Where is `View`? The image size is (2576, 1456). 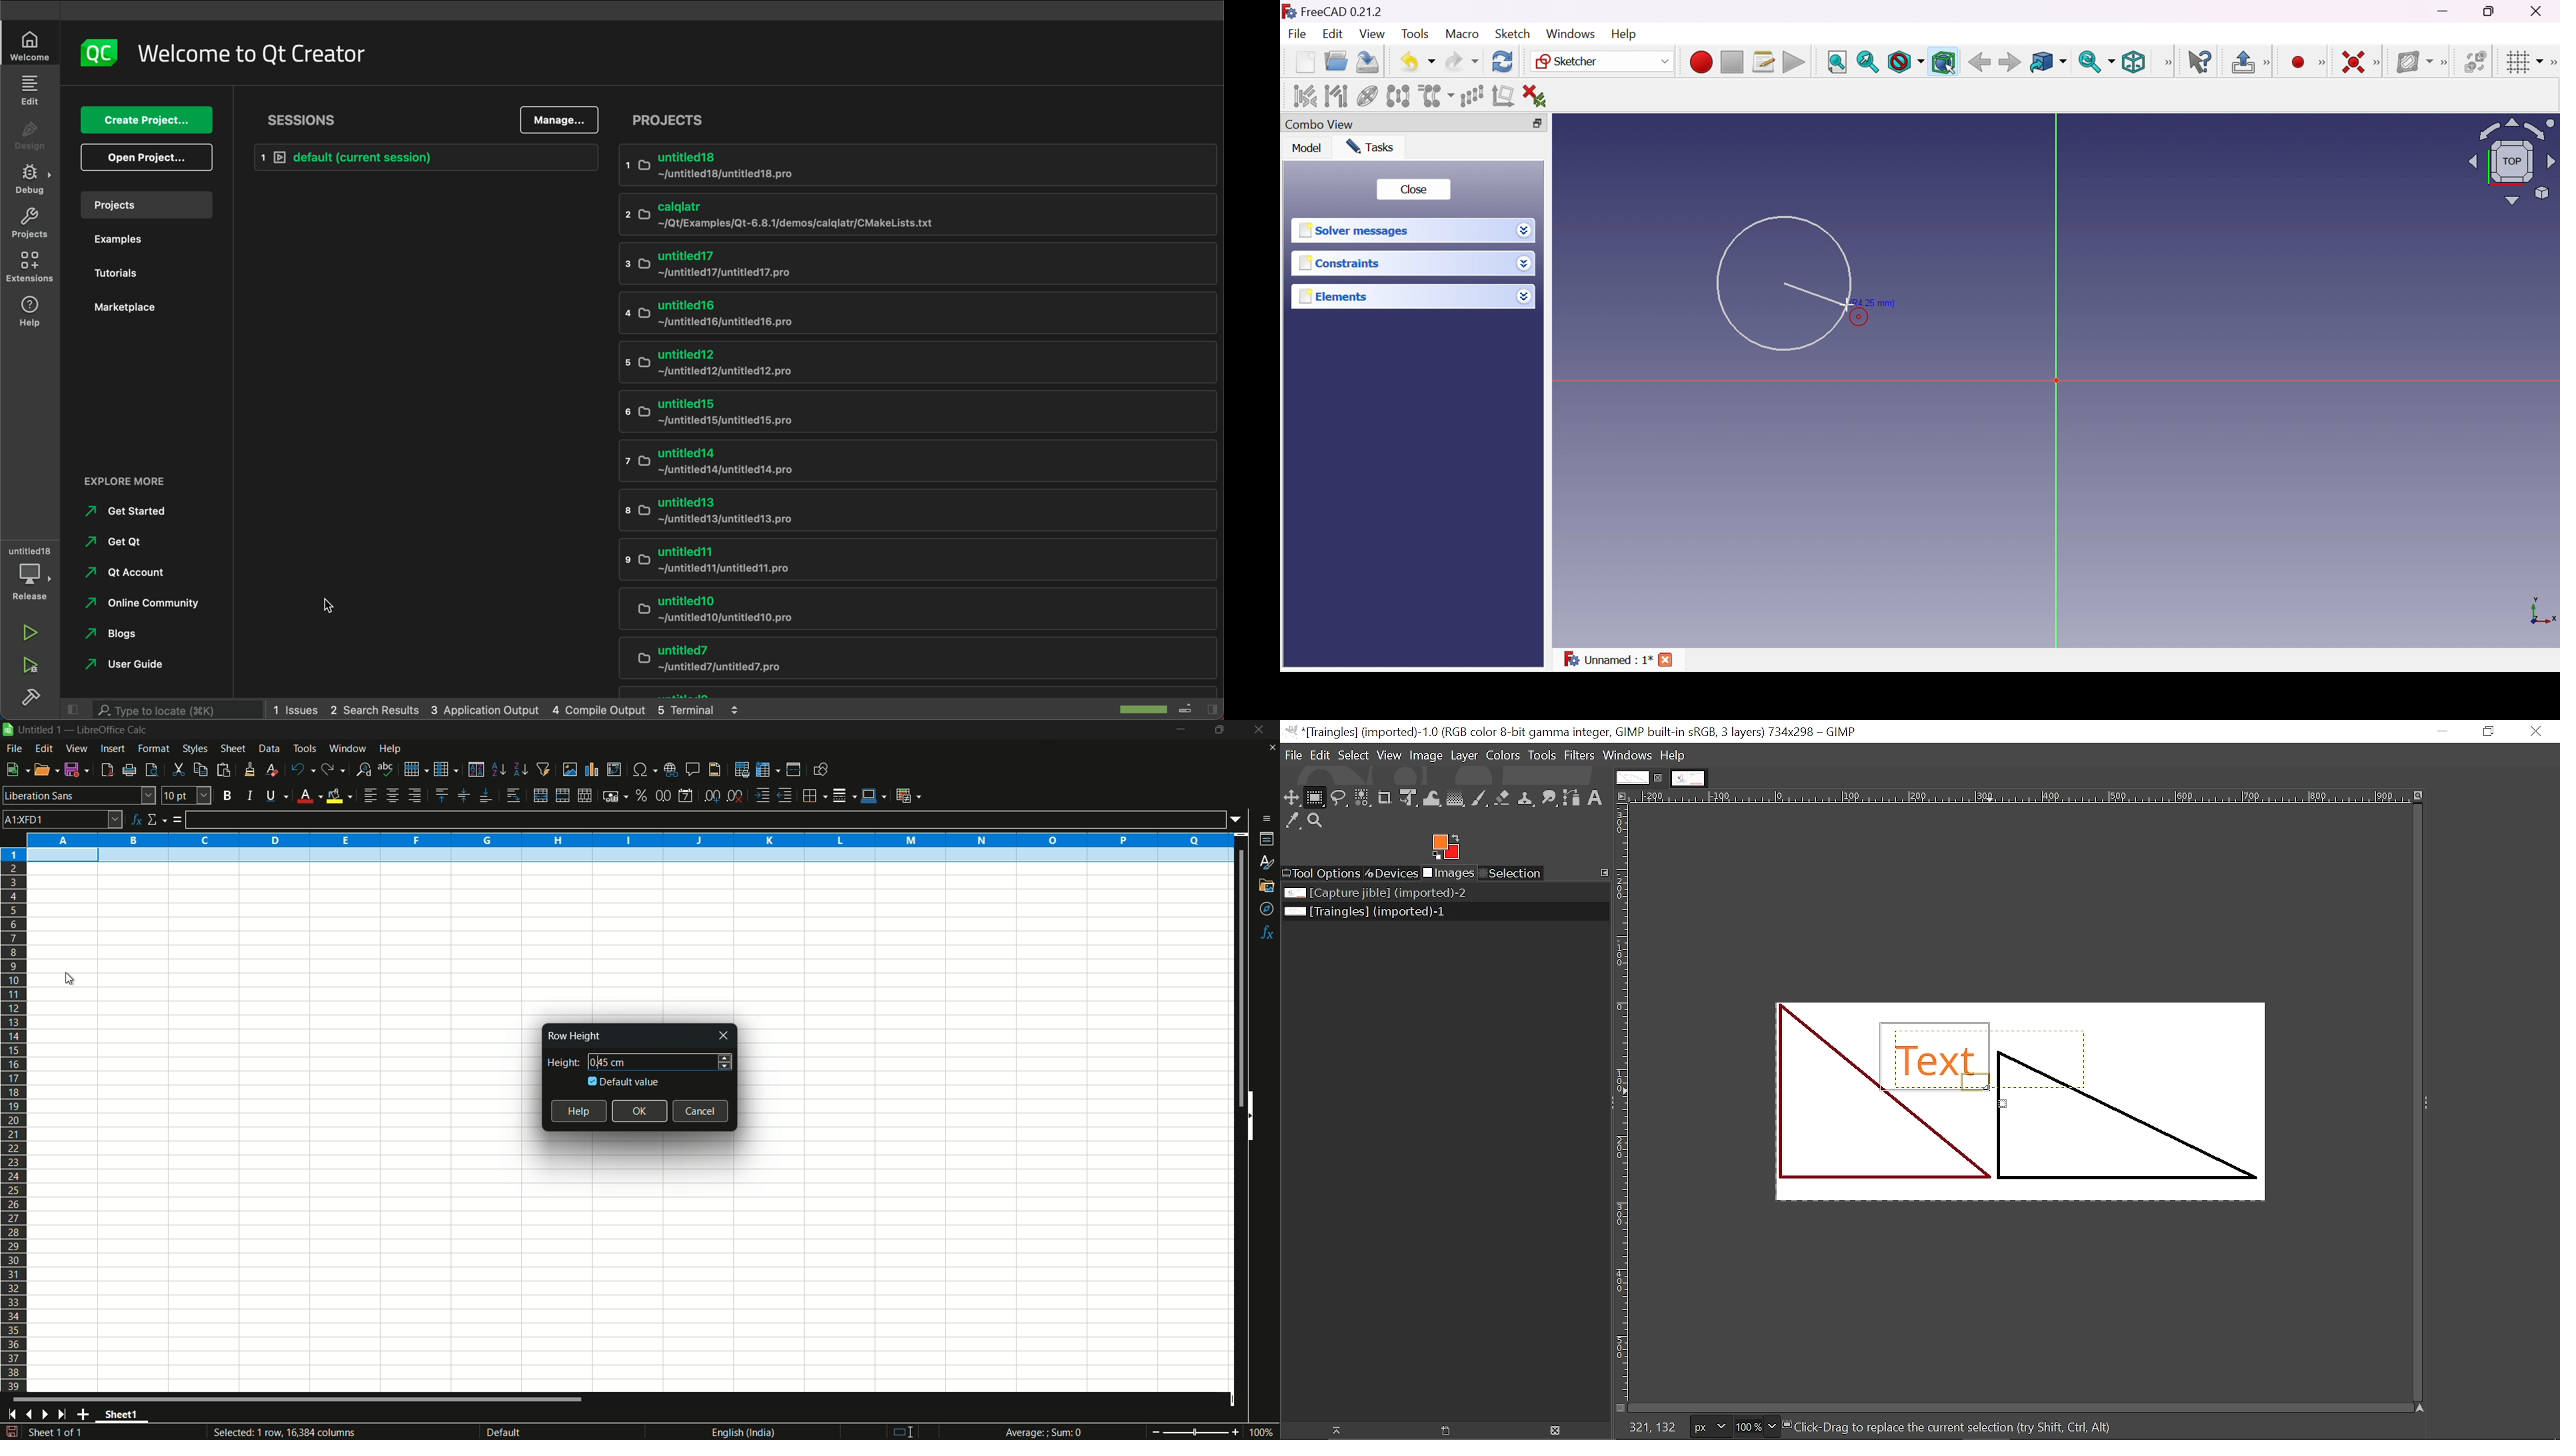
View is located at coordinates (1371, 33).